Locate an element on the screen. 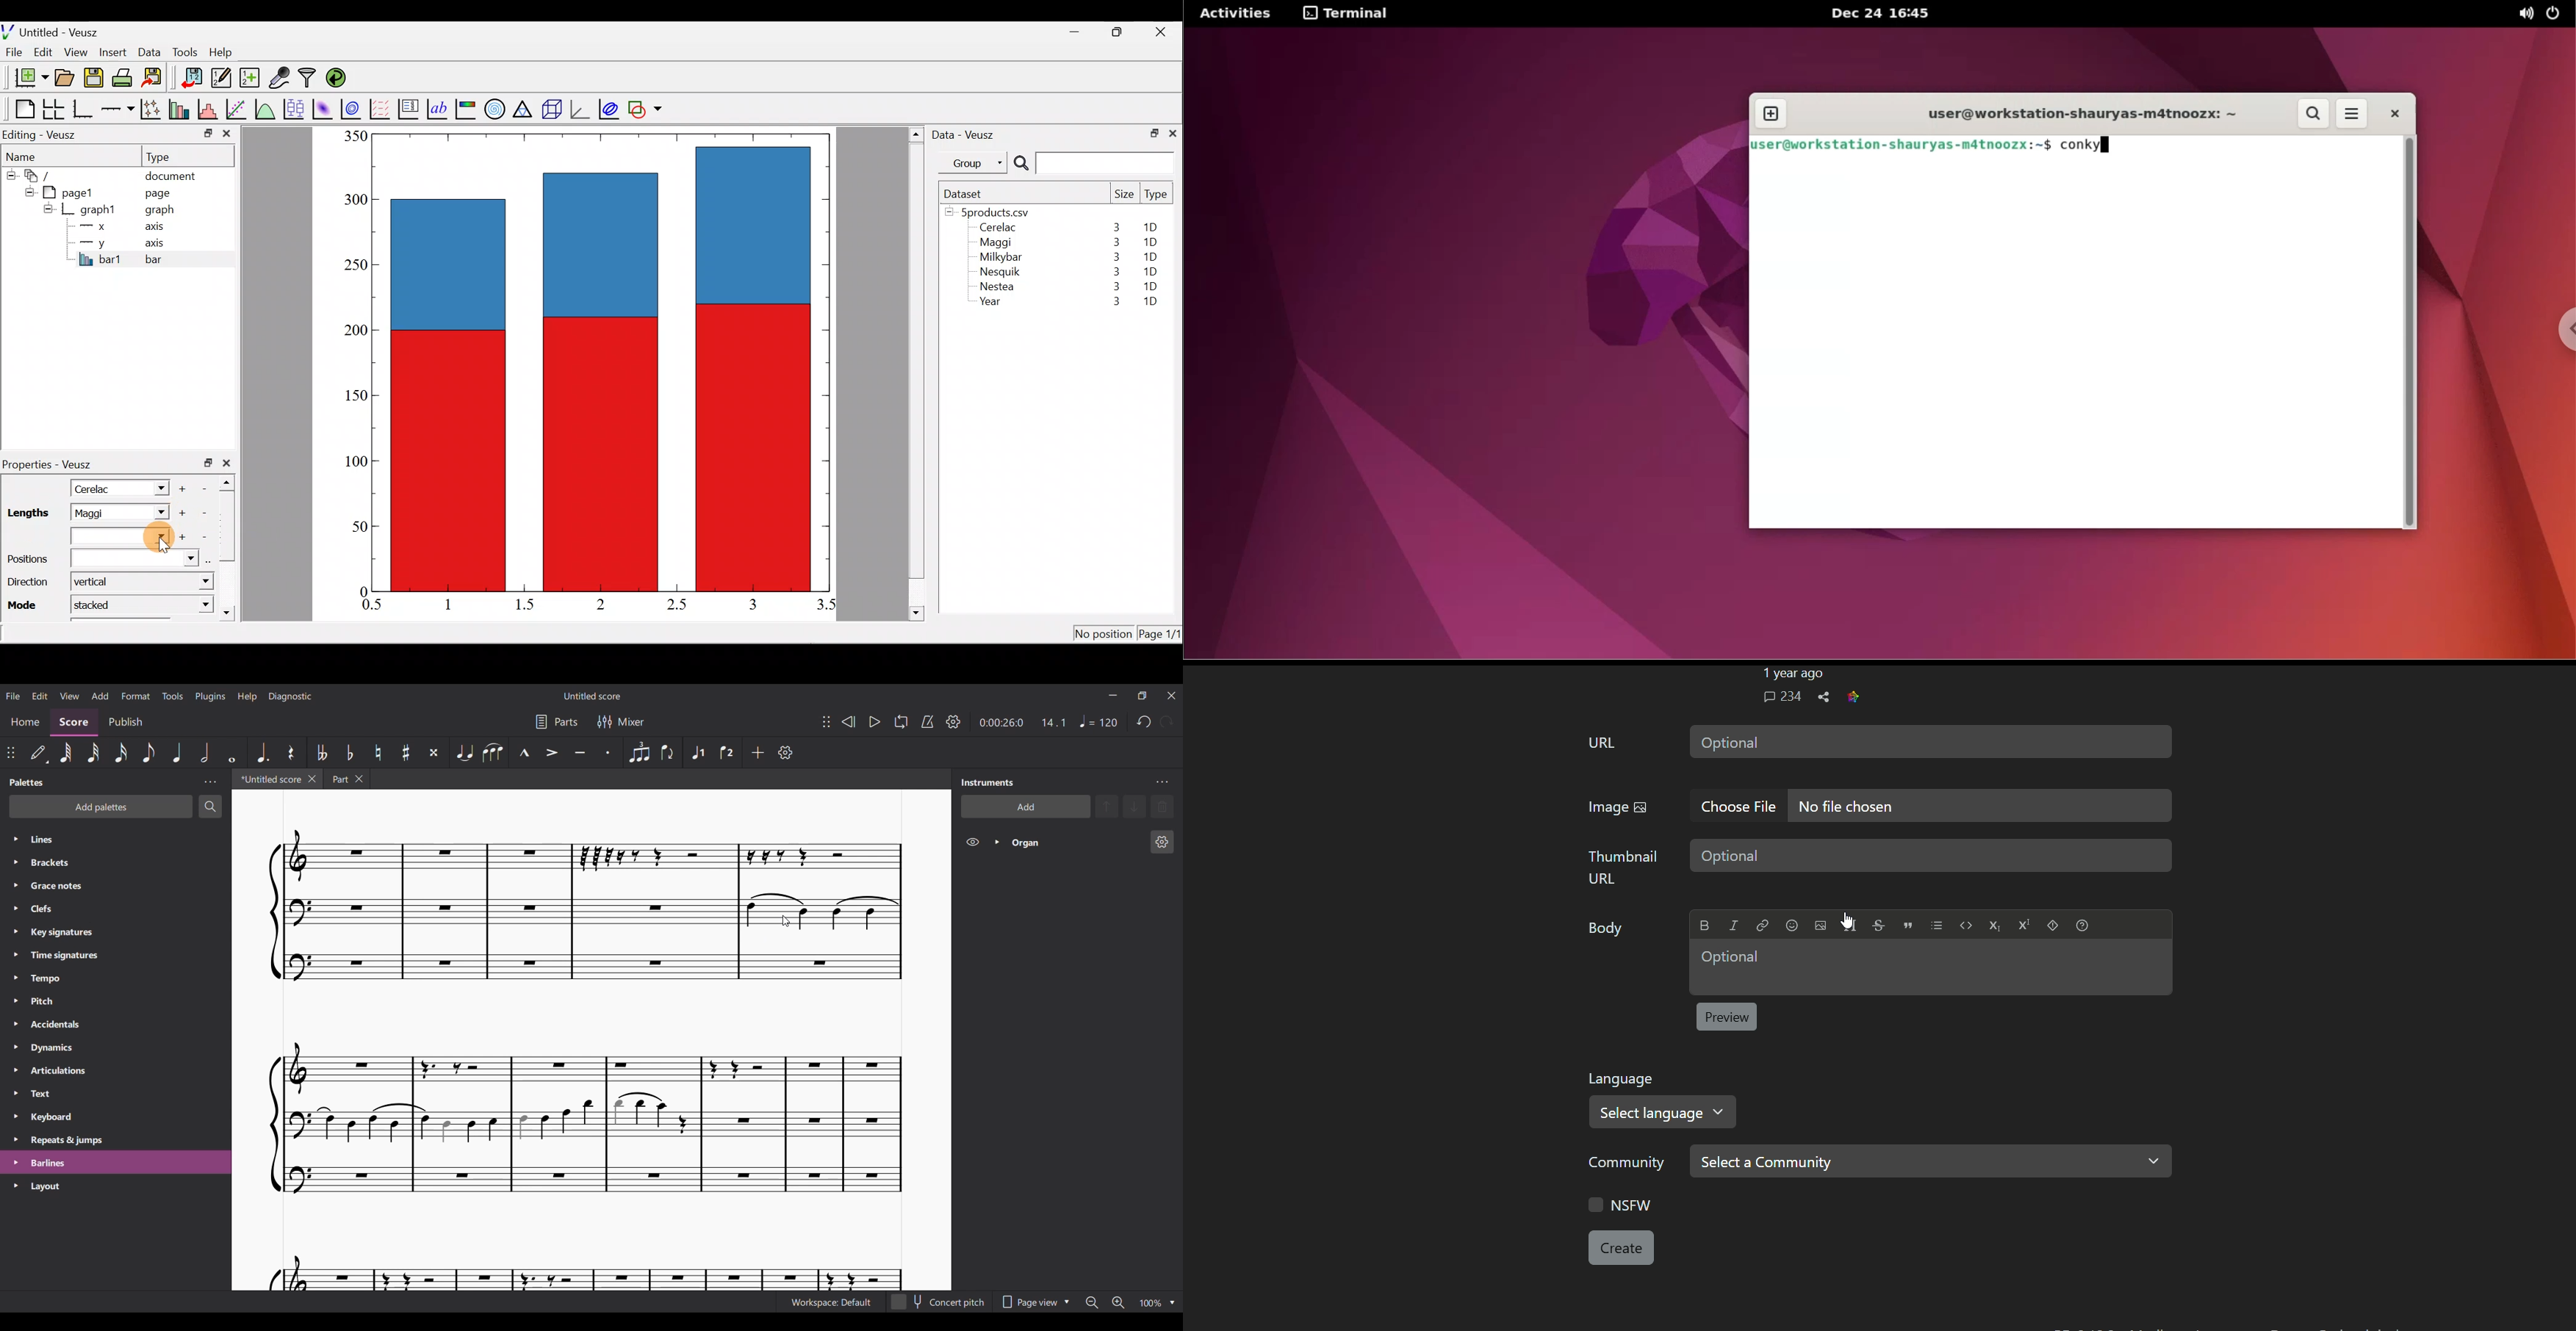  Expand Organ is located at coordinates (996, 842).